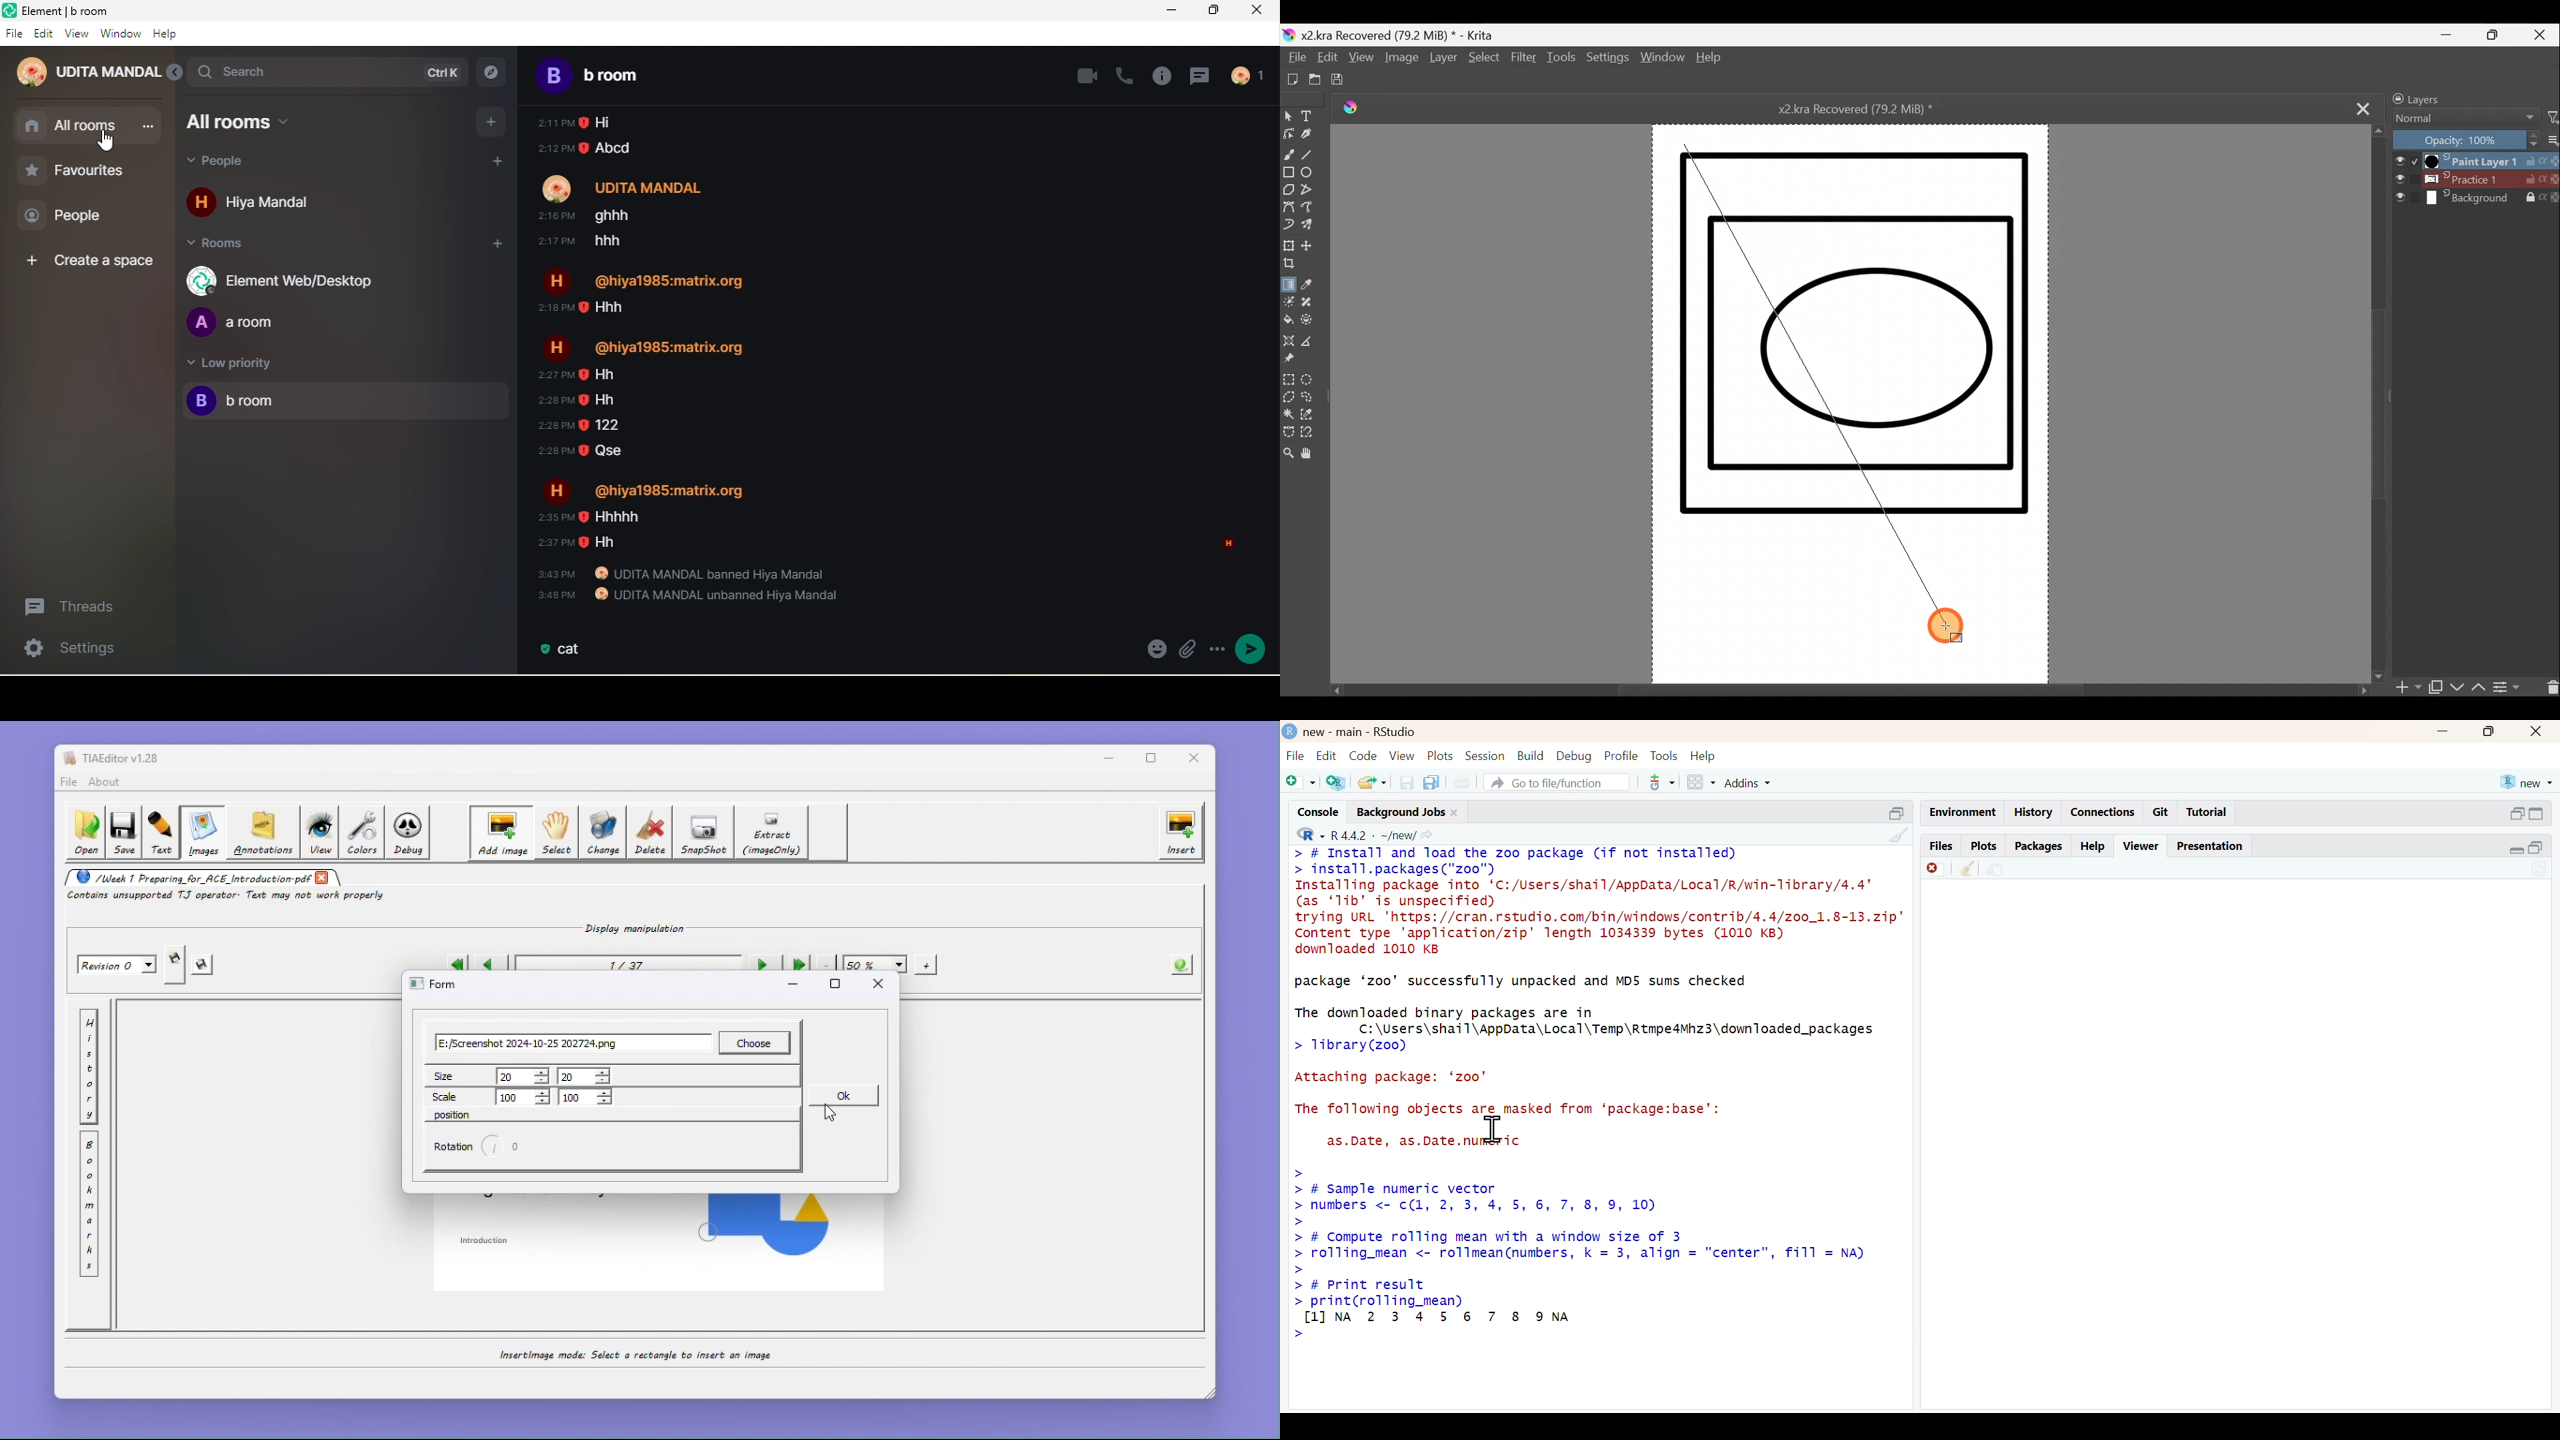 This screenshot has height=1456, width=2576. What do you see at coordinates (1312, 303) in the screenshot?
I see `Smart patch tool` at bounding box center [1312, 303].